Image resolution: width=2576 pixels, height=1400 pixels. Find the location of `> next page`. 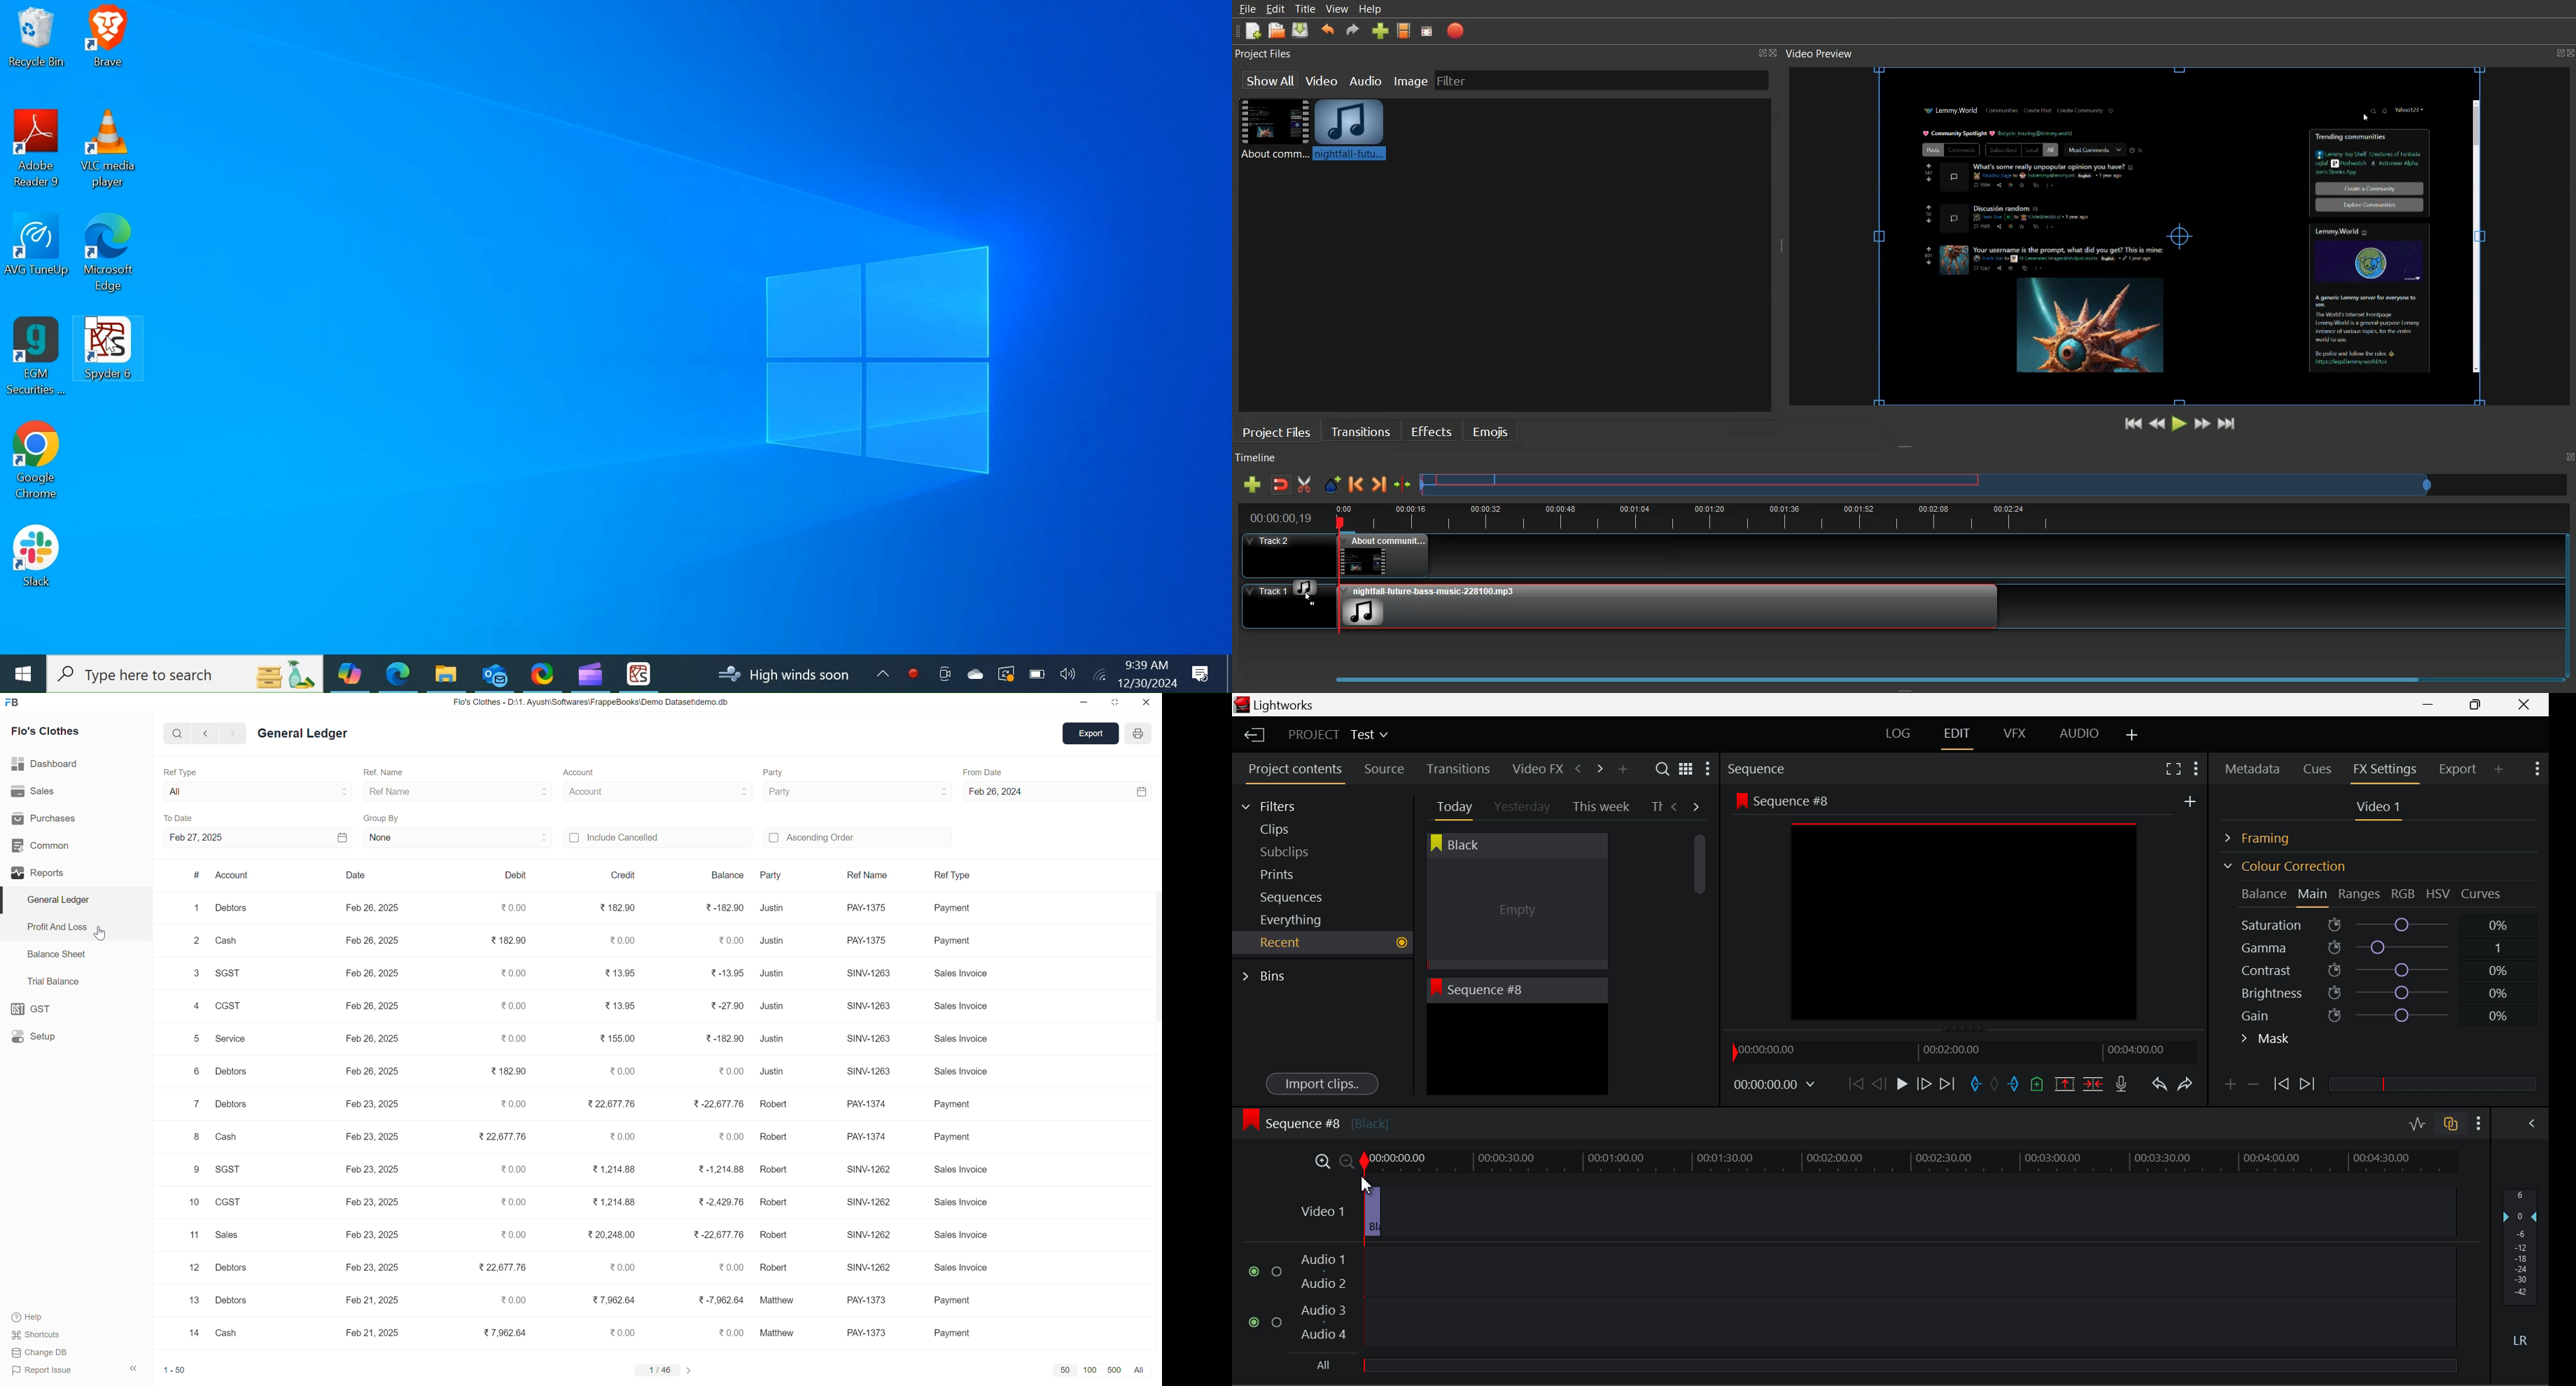

> next page is located at coordinates (693, 1373).